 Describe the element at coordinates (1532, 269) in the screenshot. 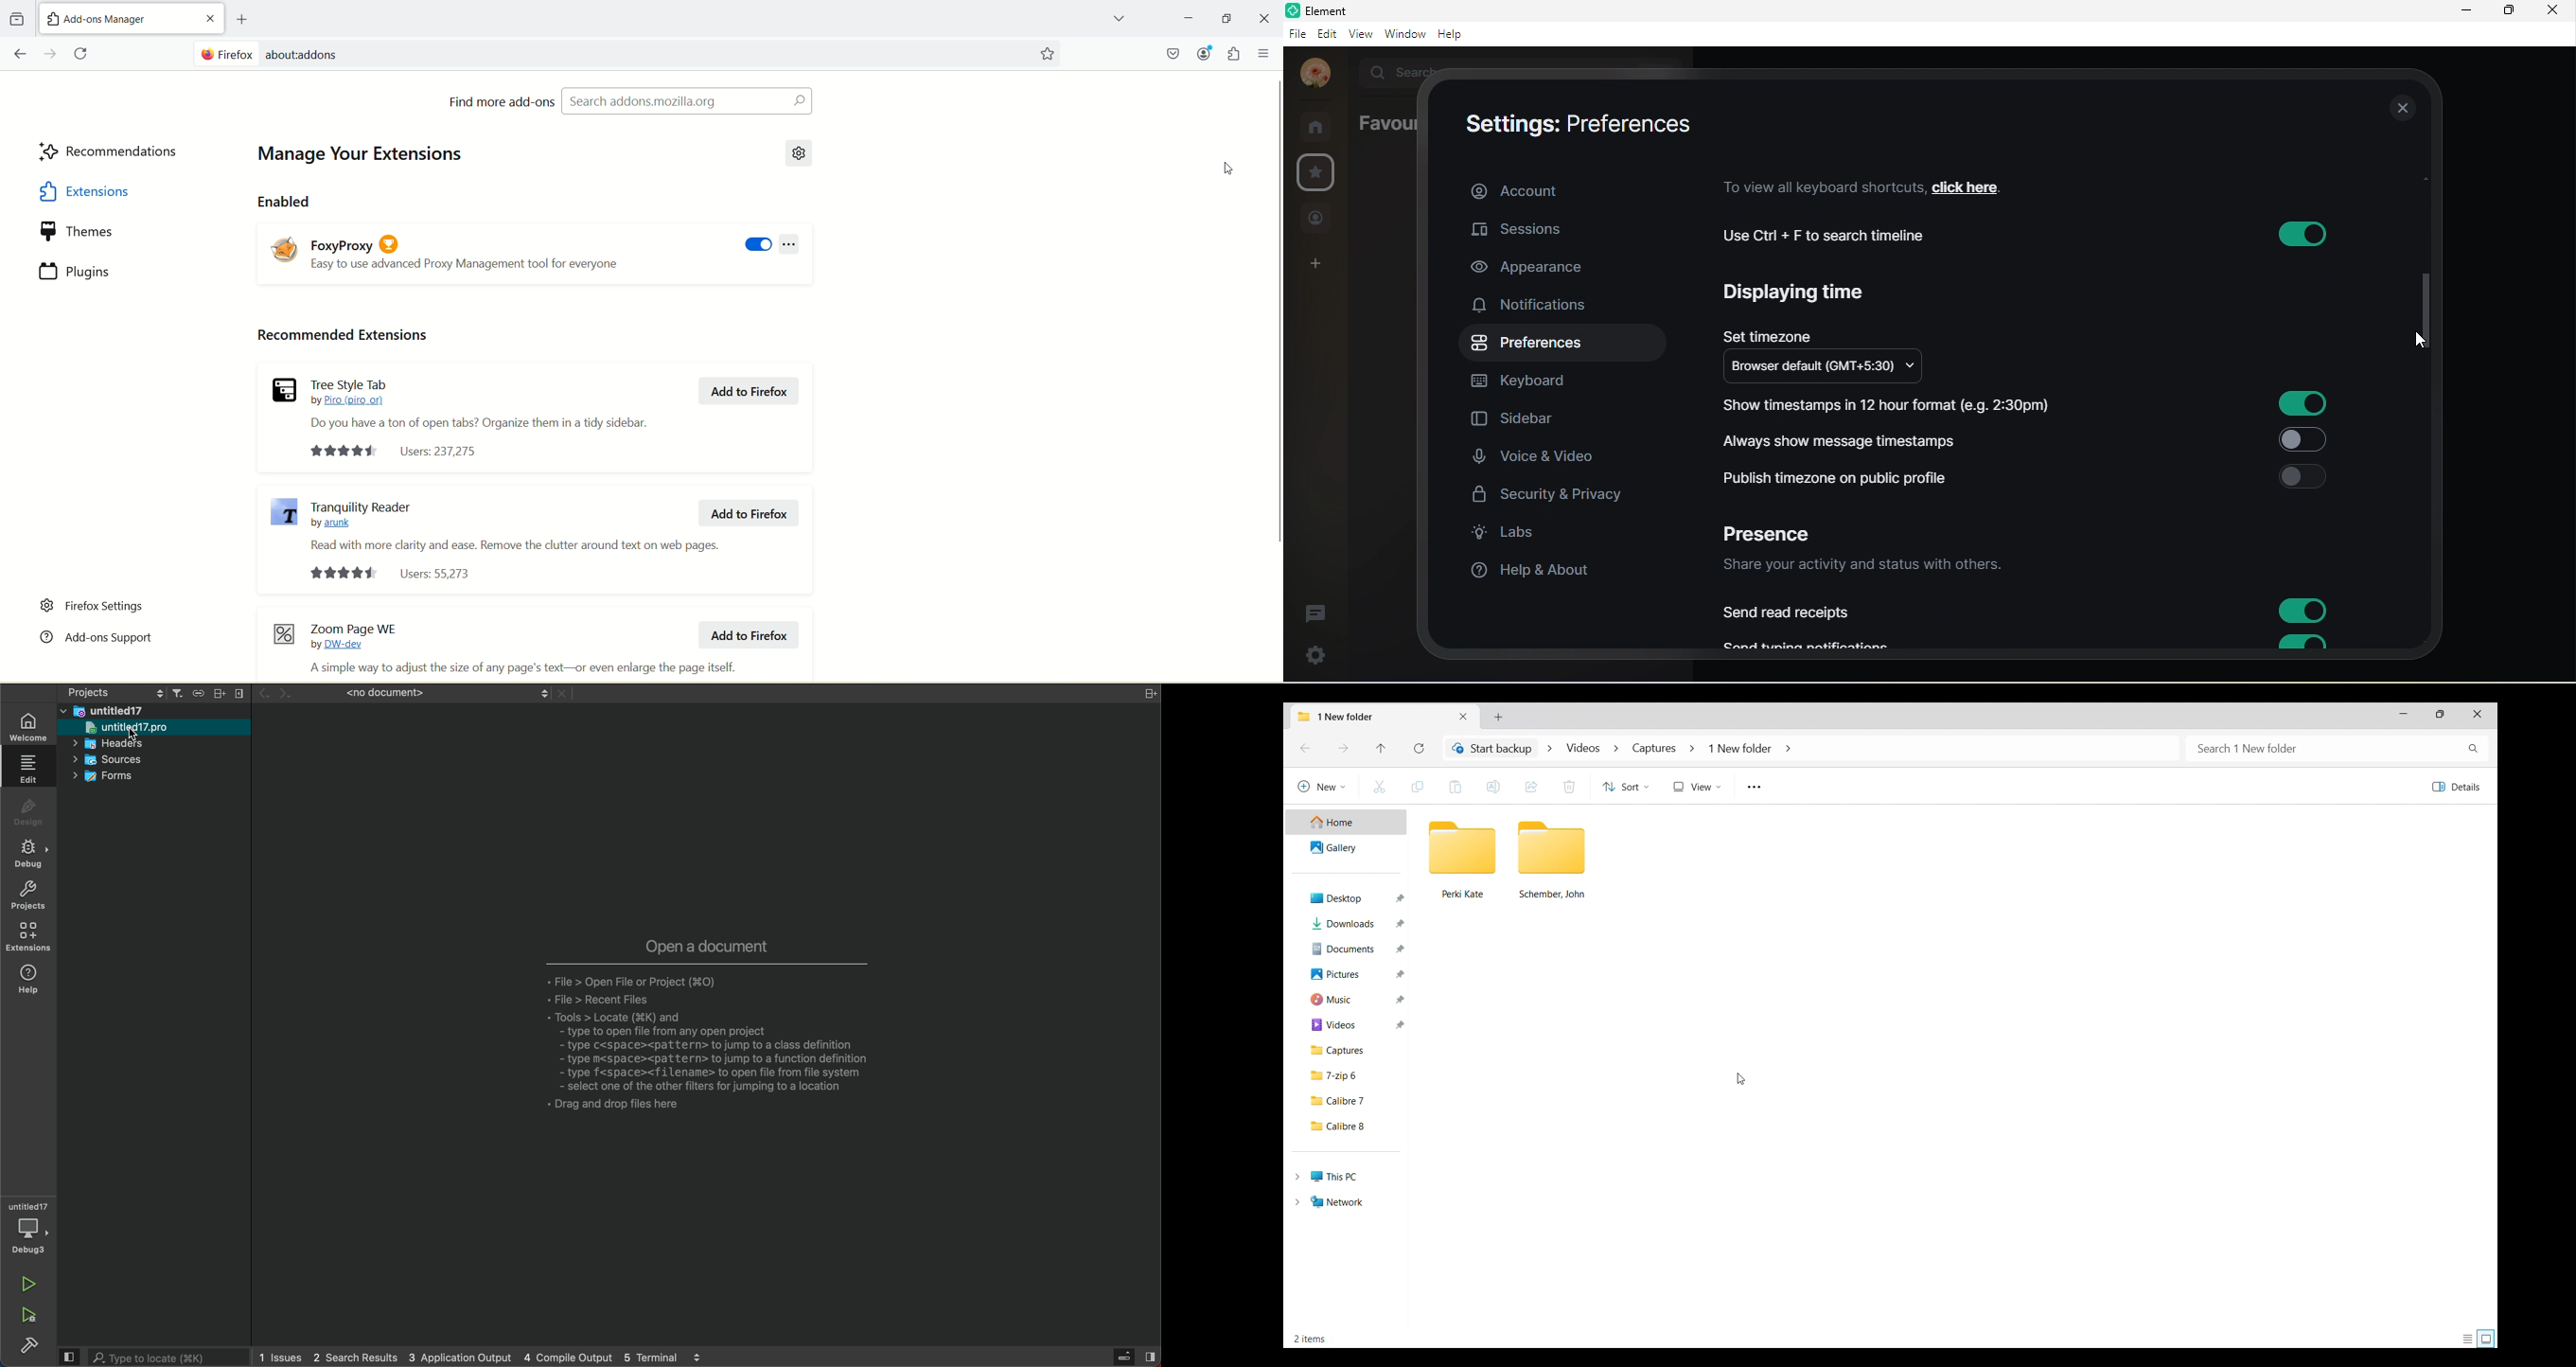

I see `appearance` at that location.